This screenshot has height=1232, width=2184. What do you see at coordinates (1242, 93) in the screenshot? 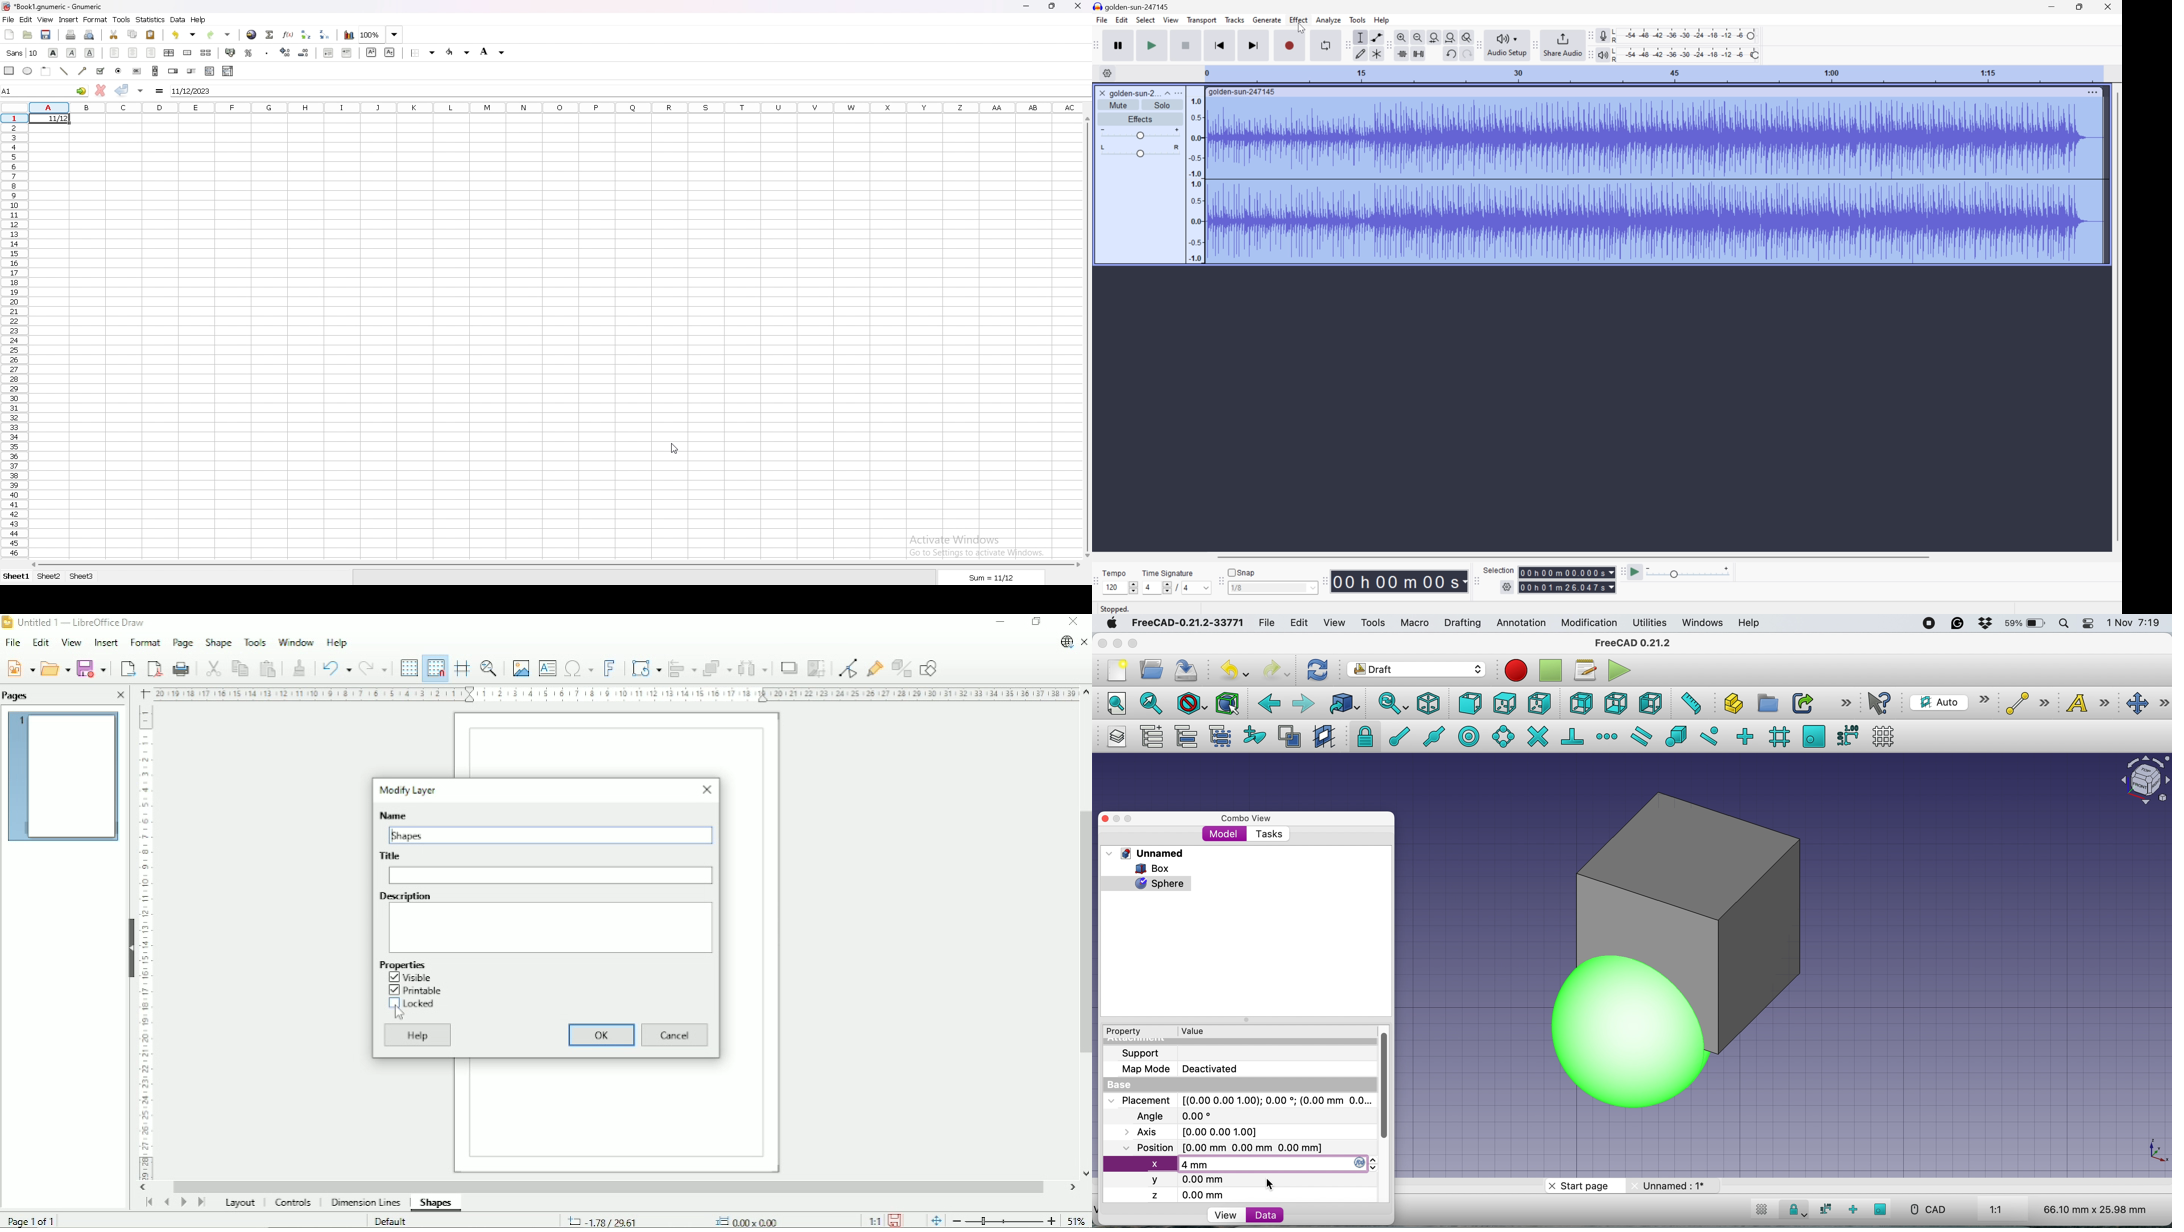
I see `golden-sun-247145` at bounding box center [1242, 93].